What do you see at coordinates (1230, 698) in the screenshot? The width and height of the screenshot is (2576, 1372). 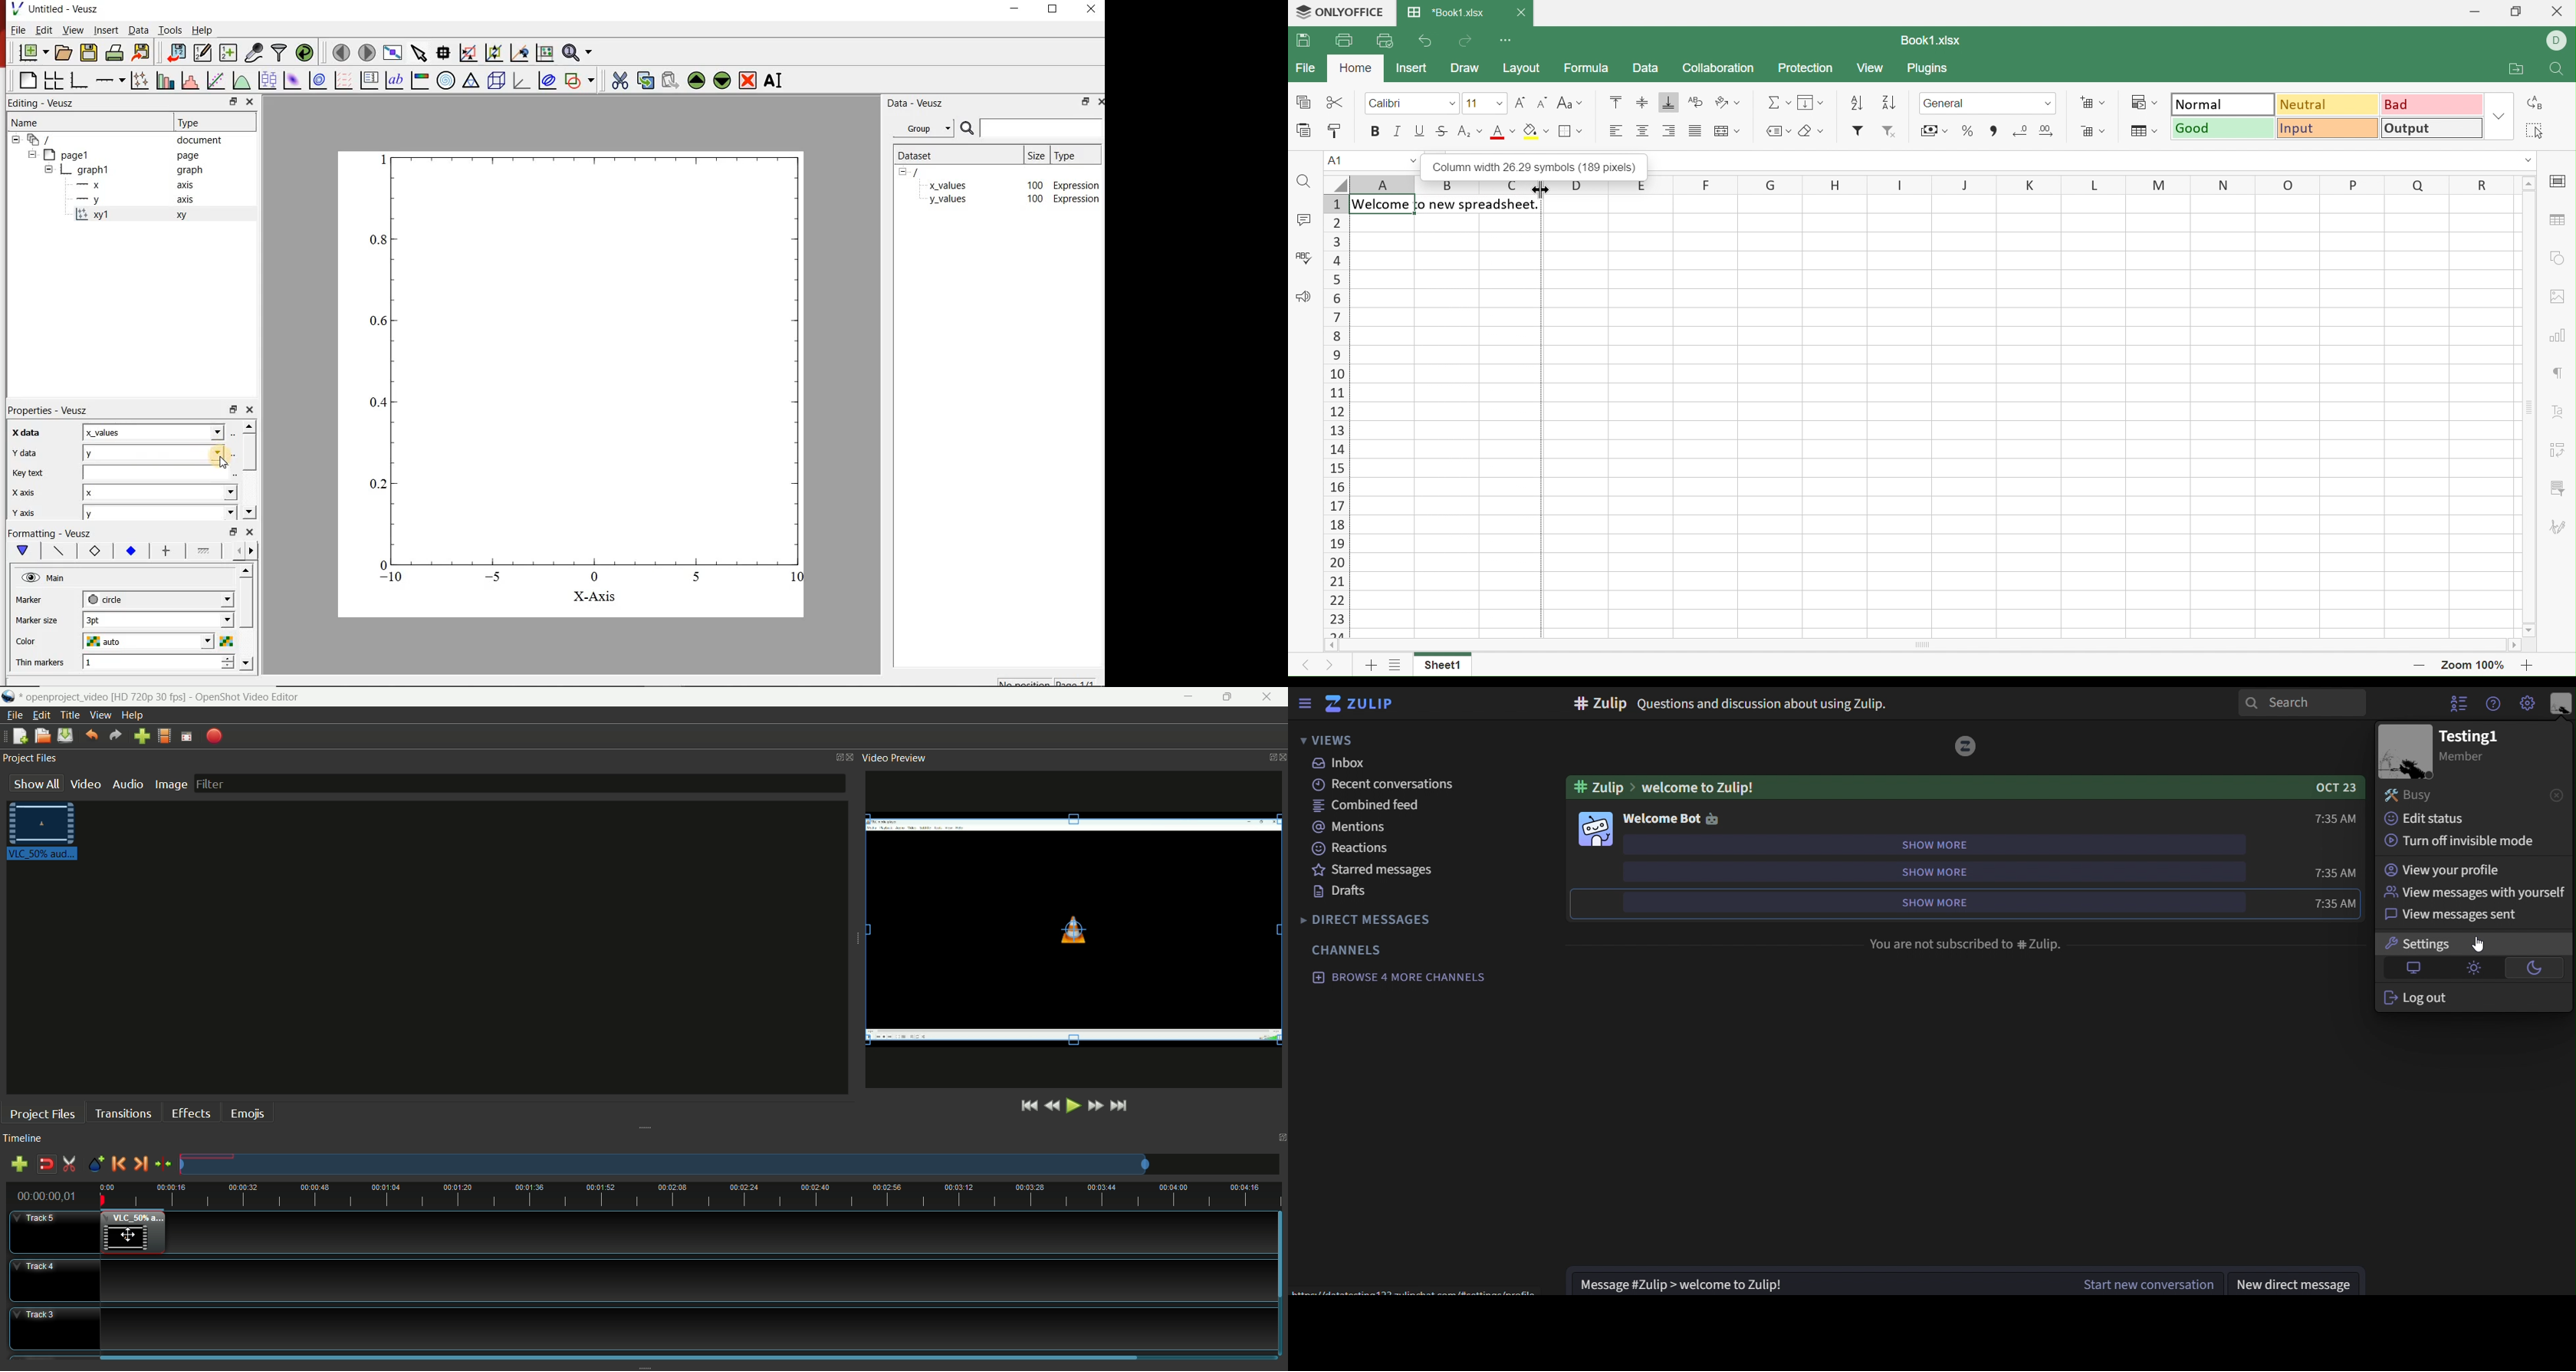 I see `maximize` at bounding box center [1230, 698].